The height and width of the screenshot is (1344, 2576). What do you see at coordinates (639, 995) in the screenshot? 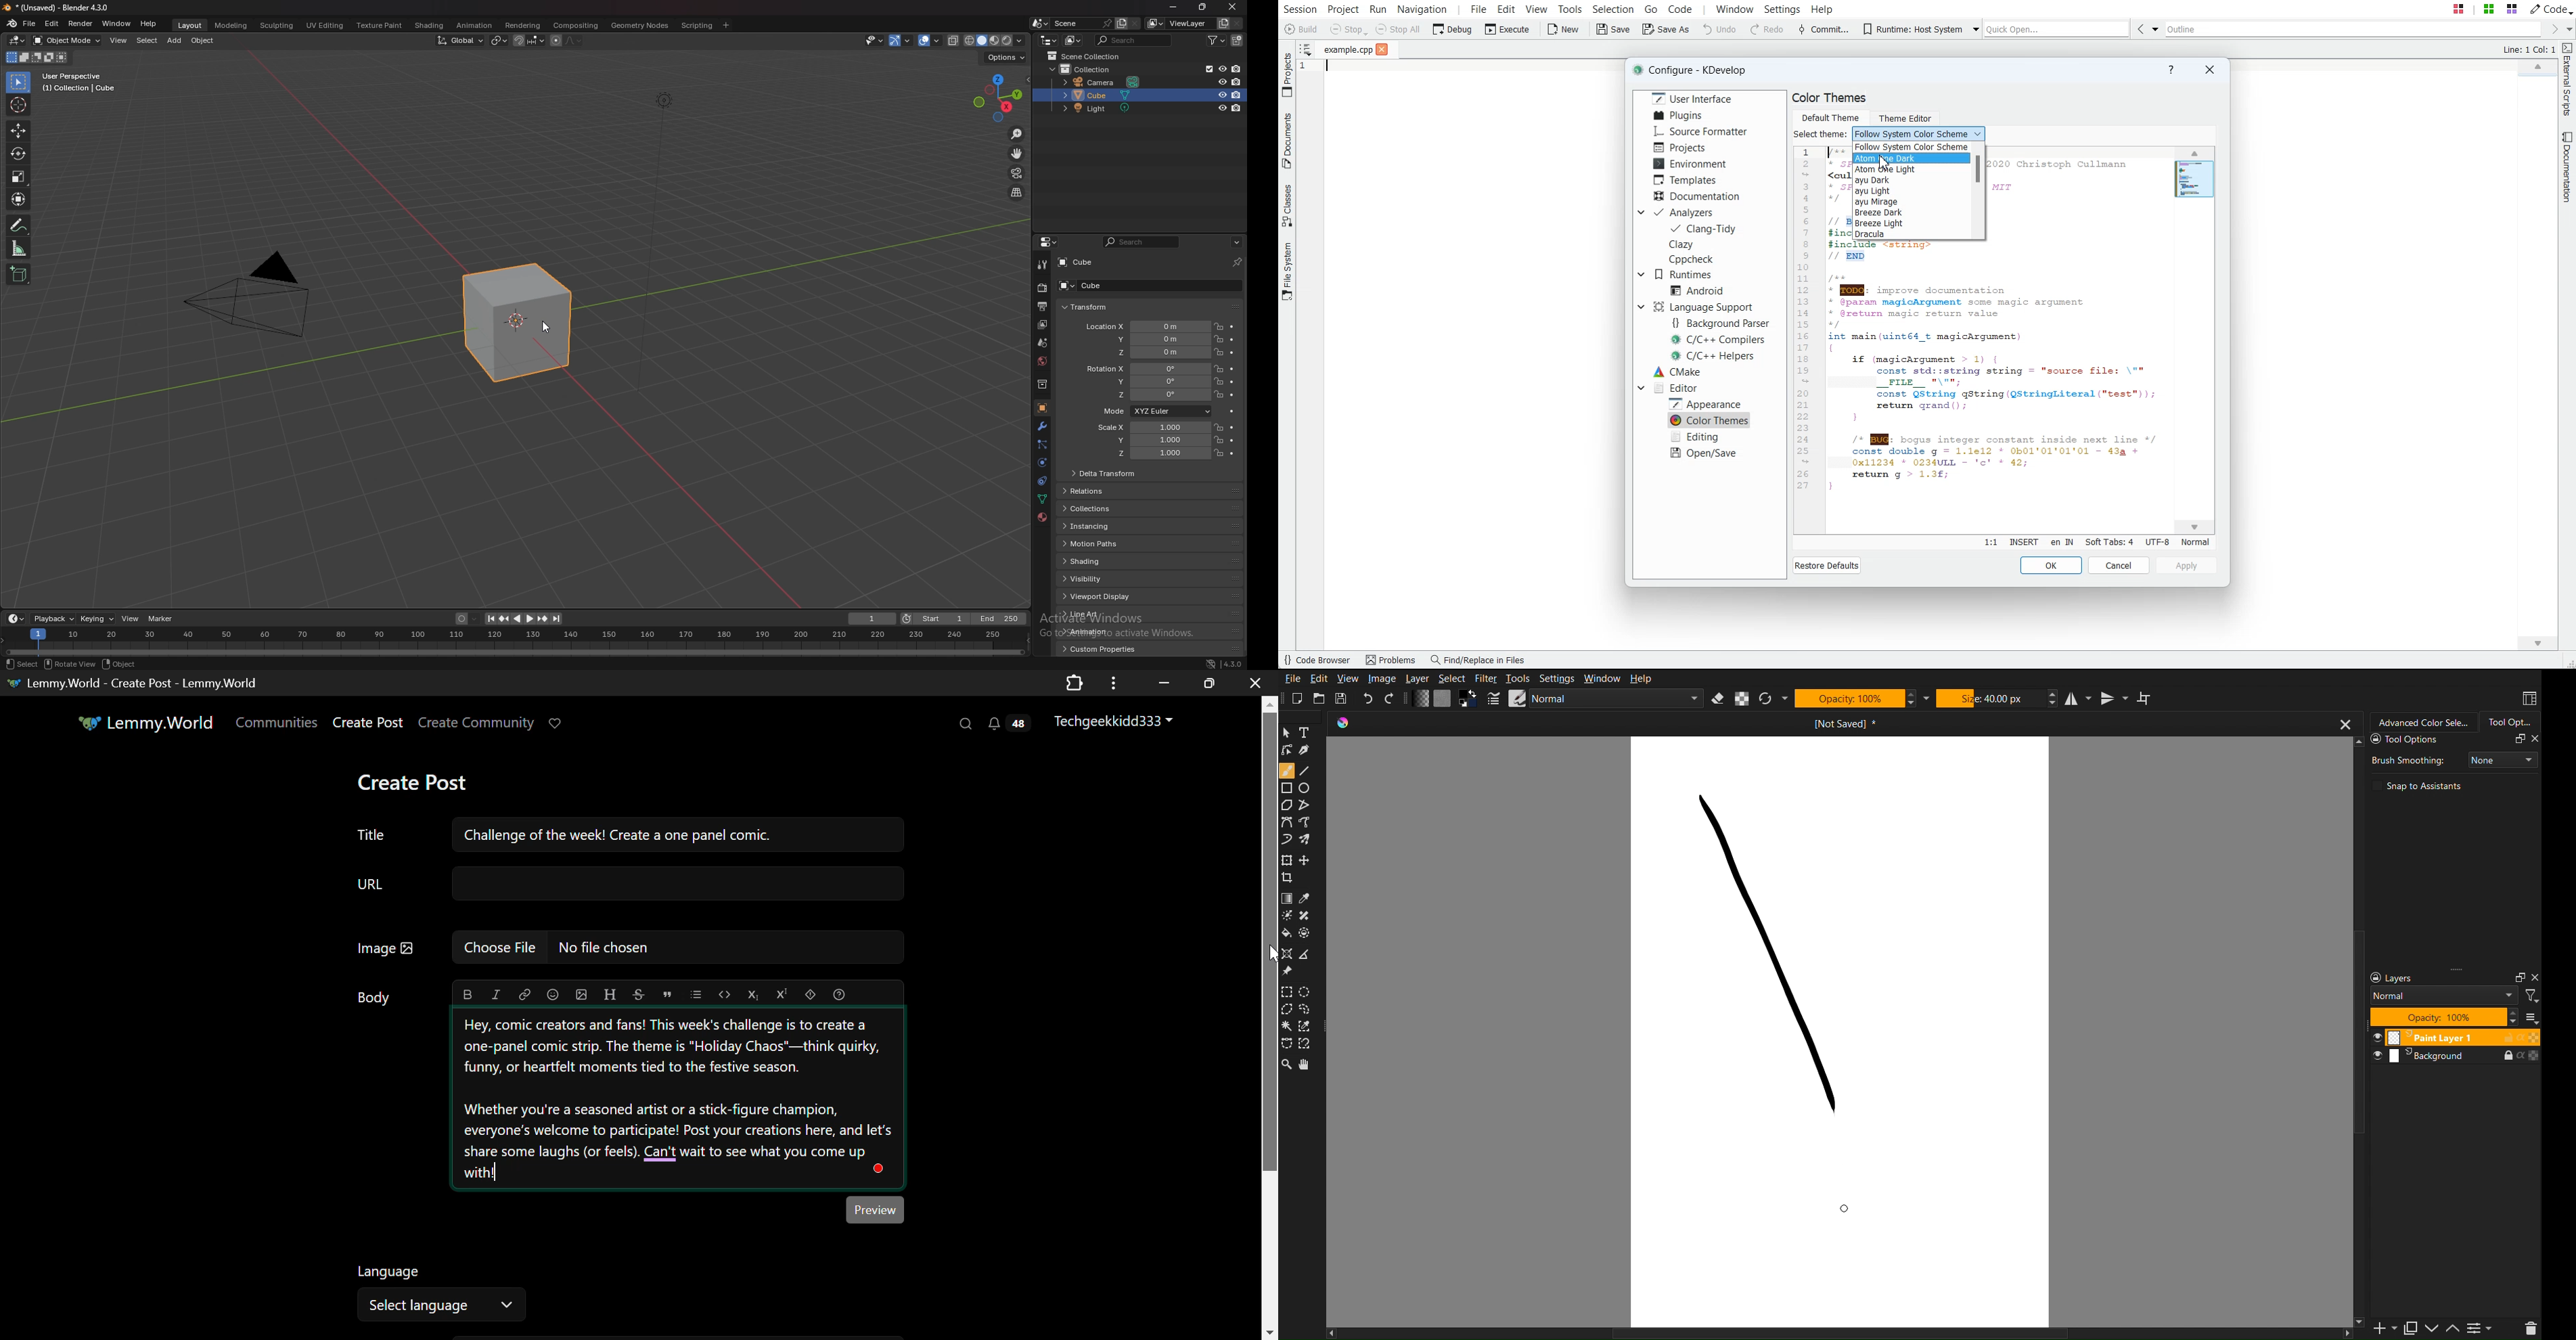
I see `strikethrough` at bounding box center [639, 995].